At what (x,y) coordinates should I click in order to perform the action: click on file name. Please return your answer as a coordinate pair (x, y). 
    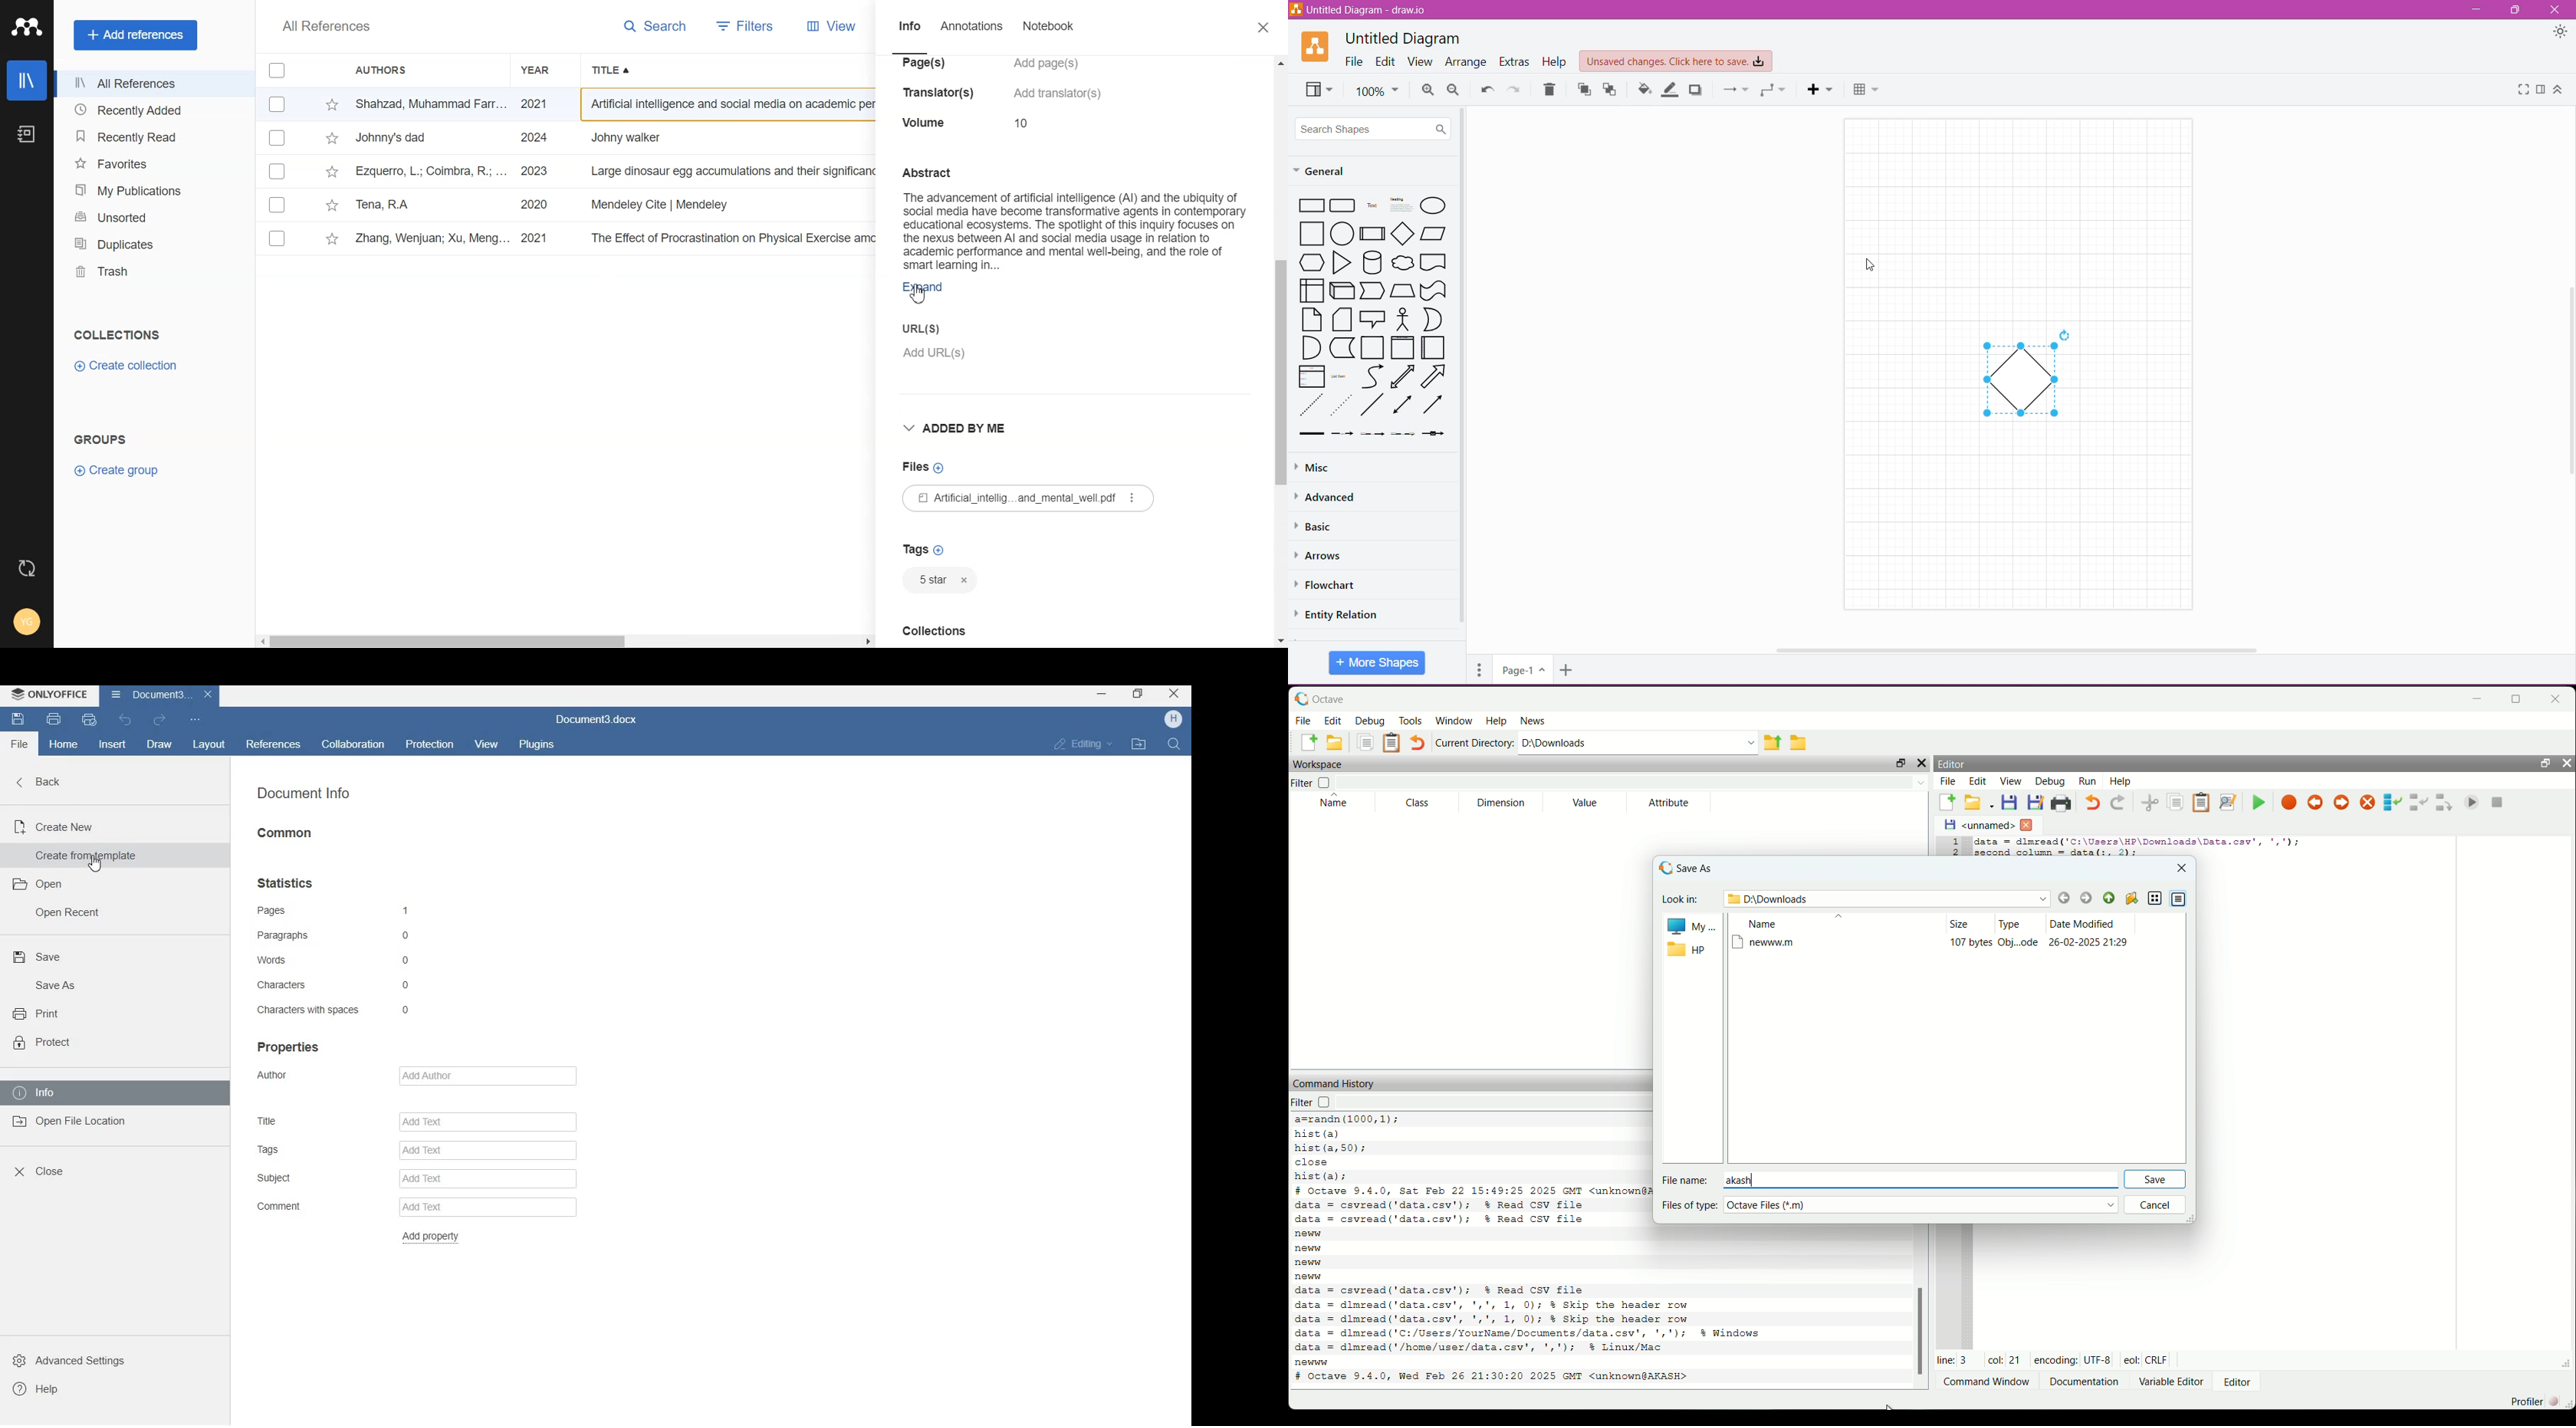
    Looking at the image, I should click on (1684, 1179).